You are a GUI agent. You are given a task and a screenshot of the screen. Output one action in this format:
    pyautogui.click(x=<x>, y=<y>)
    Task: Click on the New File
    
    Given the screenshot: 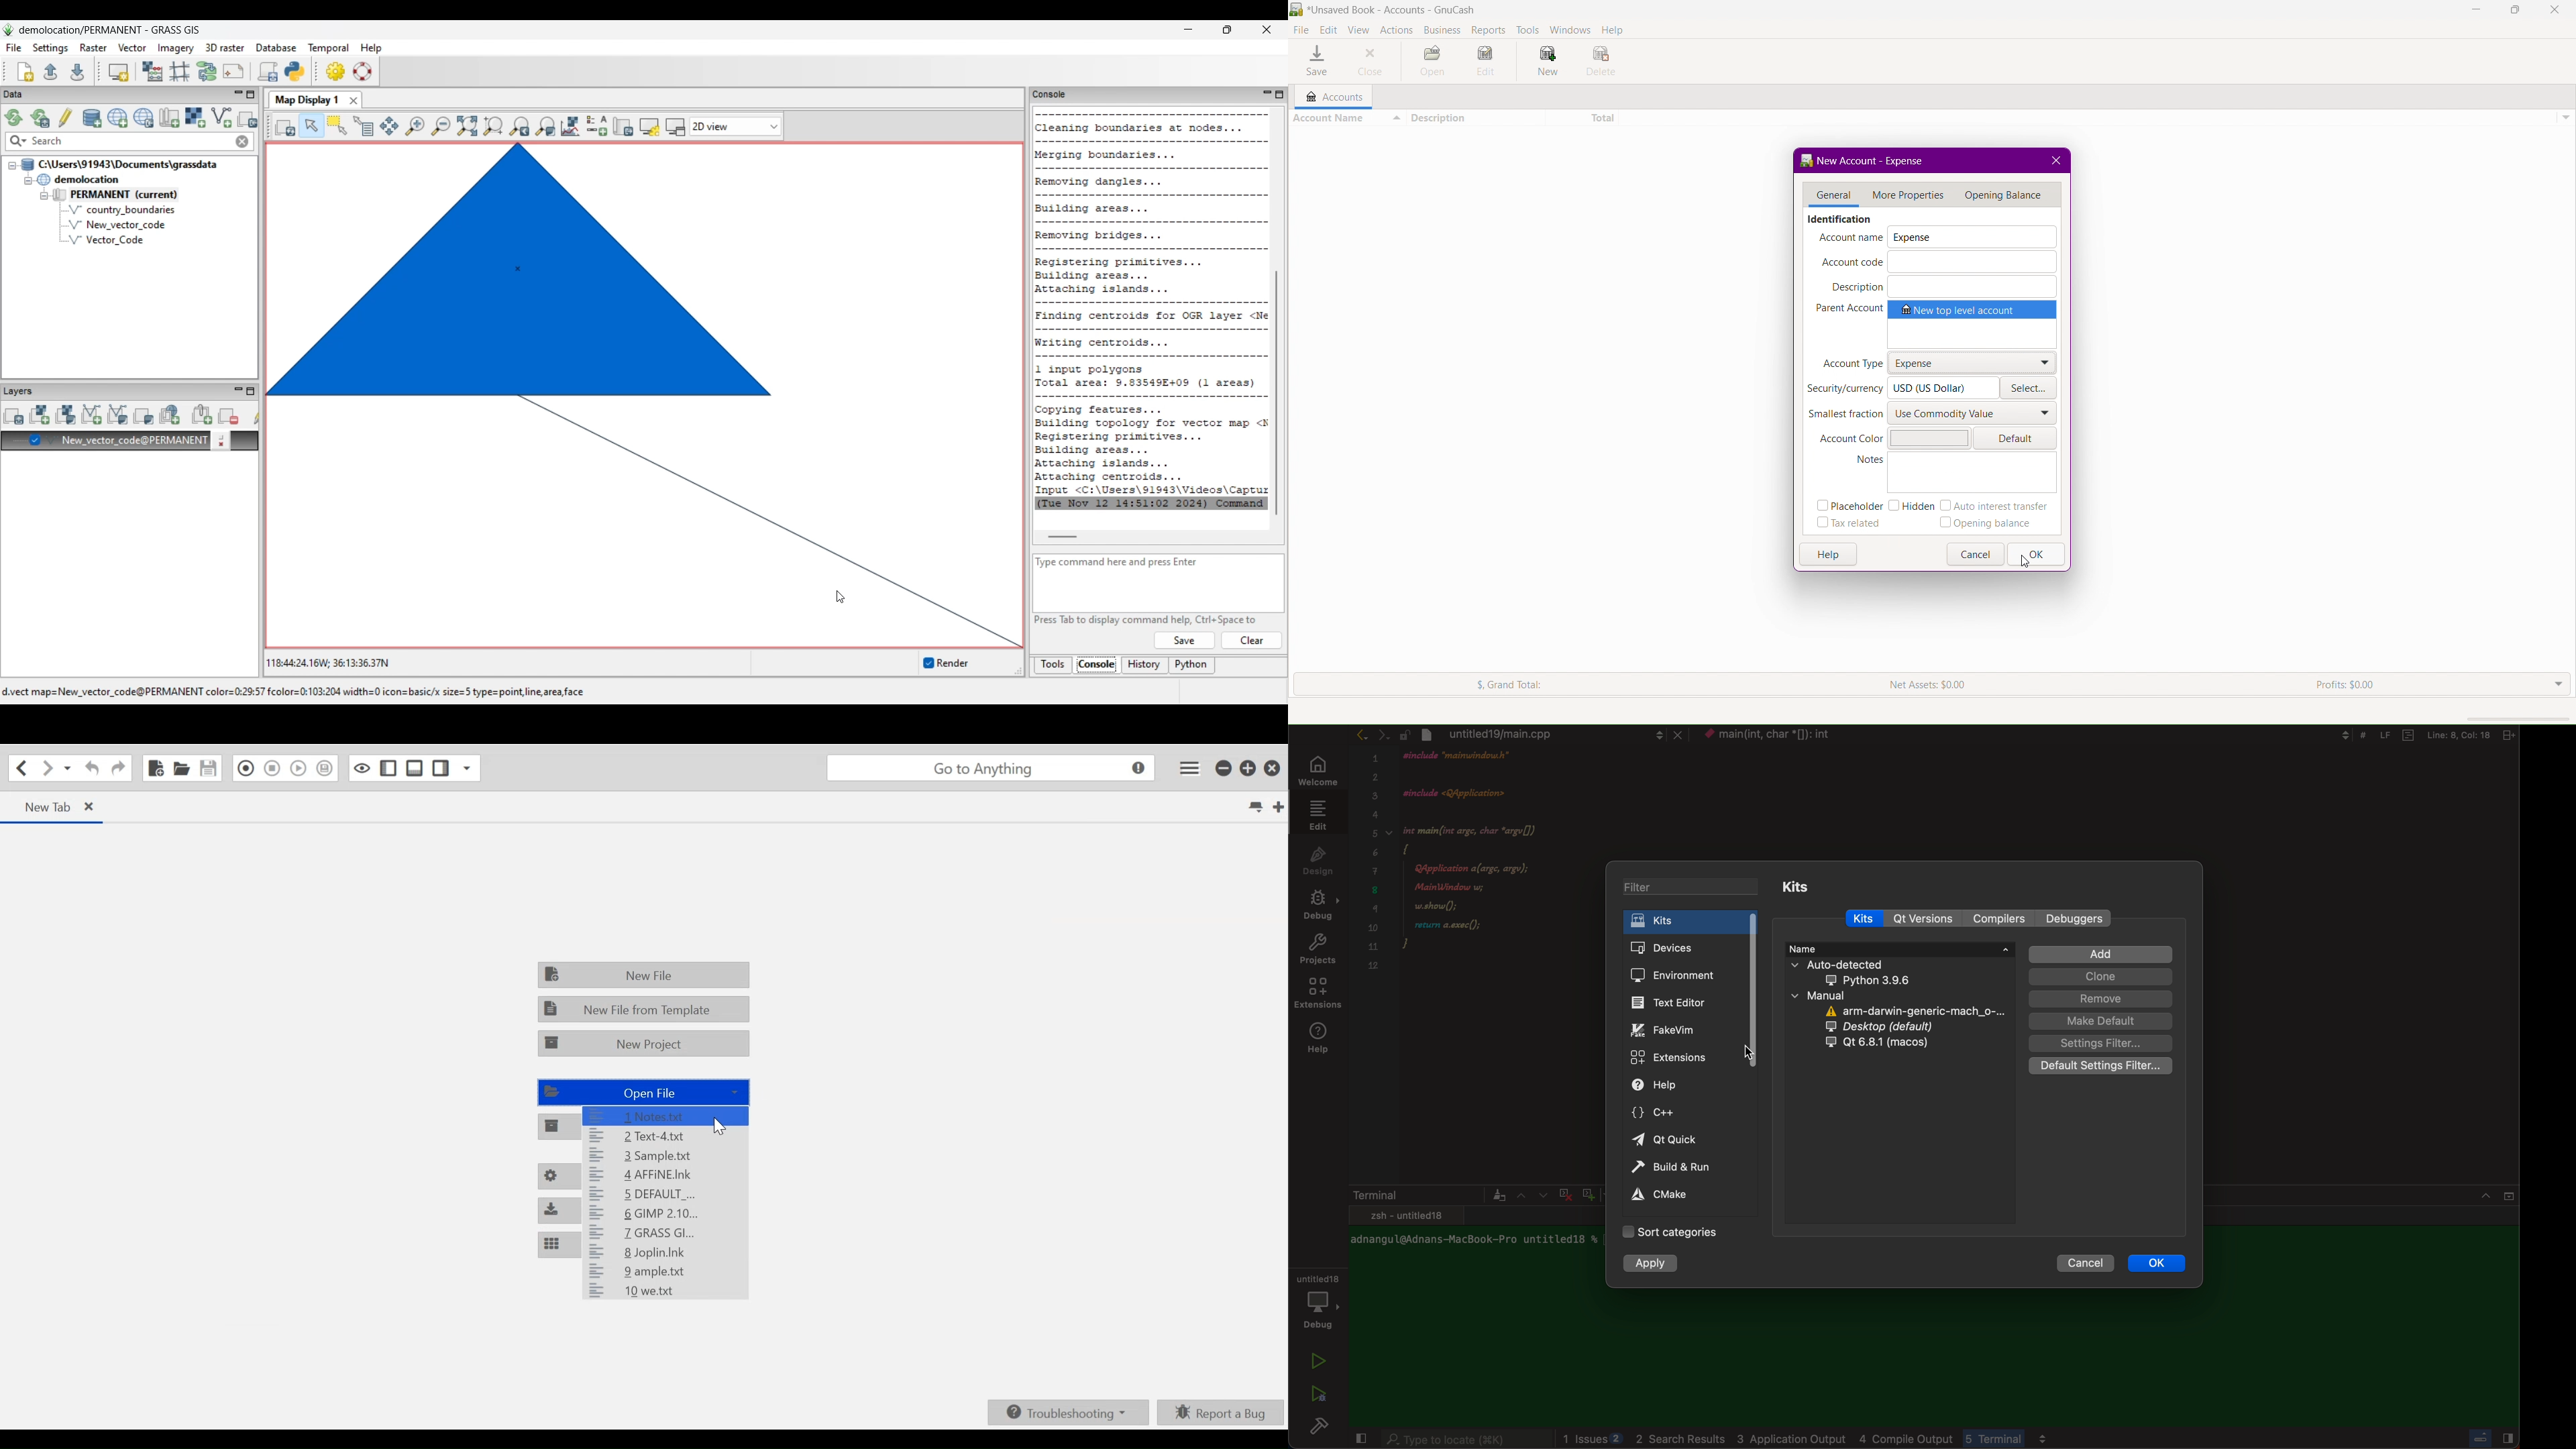 What is the action you would take?
    pyautogui.click(x=643, y=975)
    